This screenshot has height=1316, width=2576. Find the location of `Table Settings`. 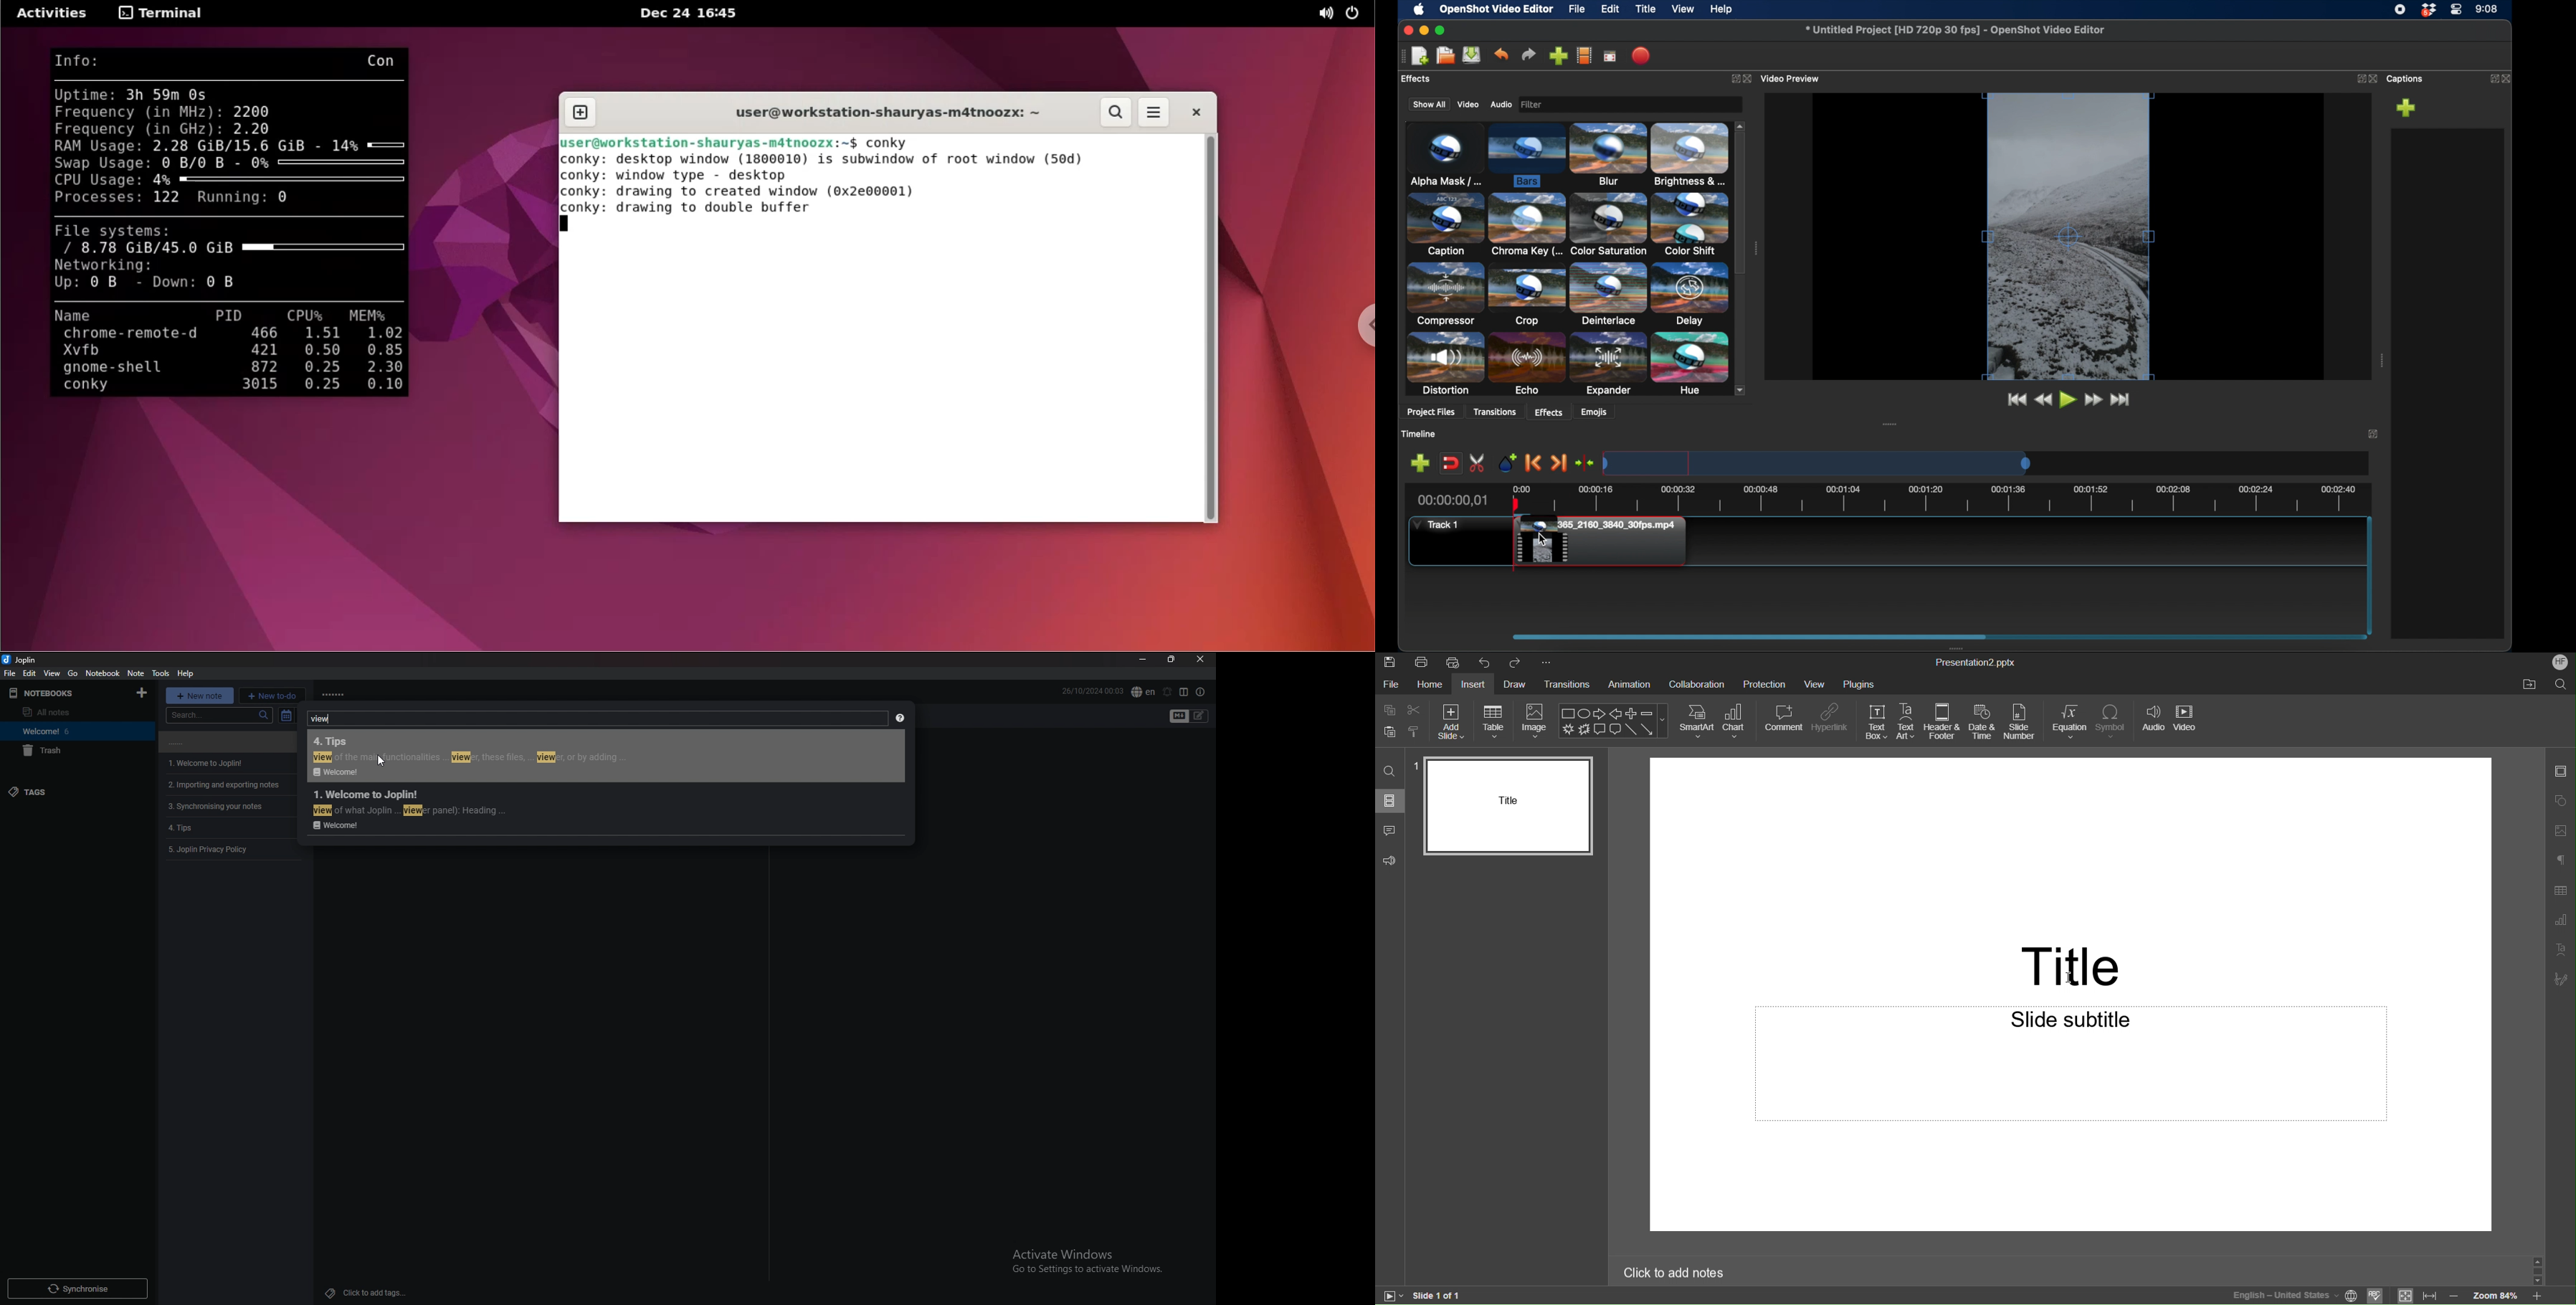

Table Settings is located at coordinates (2561, 890).